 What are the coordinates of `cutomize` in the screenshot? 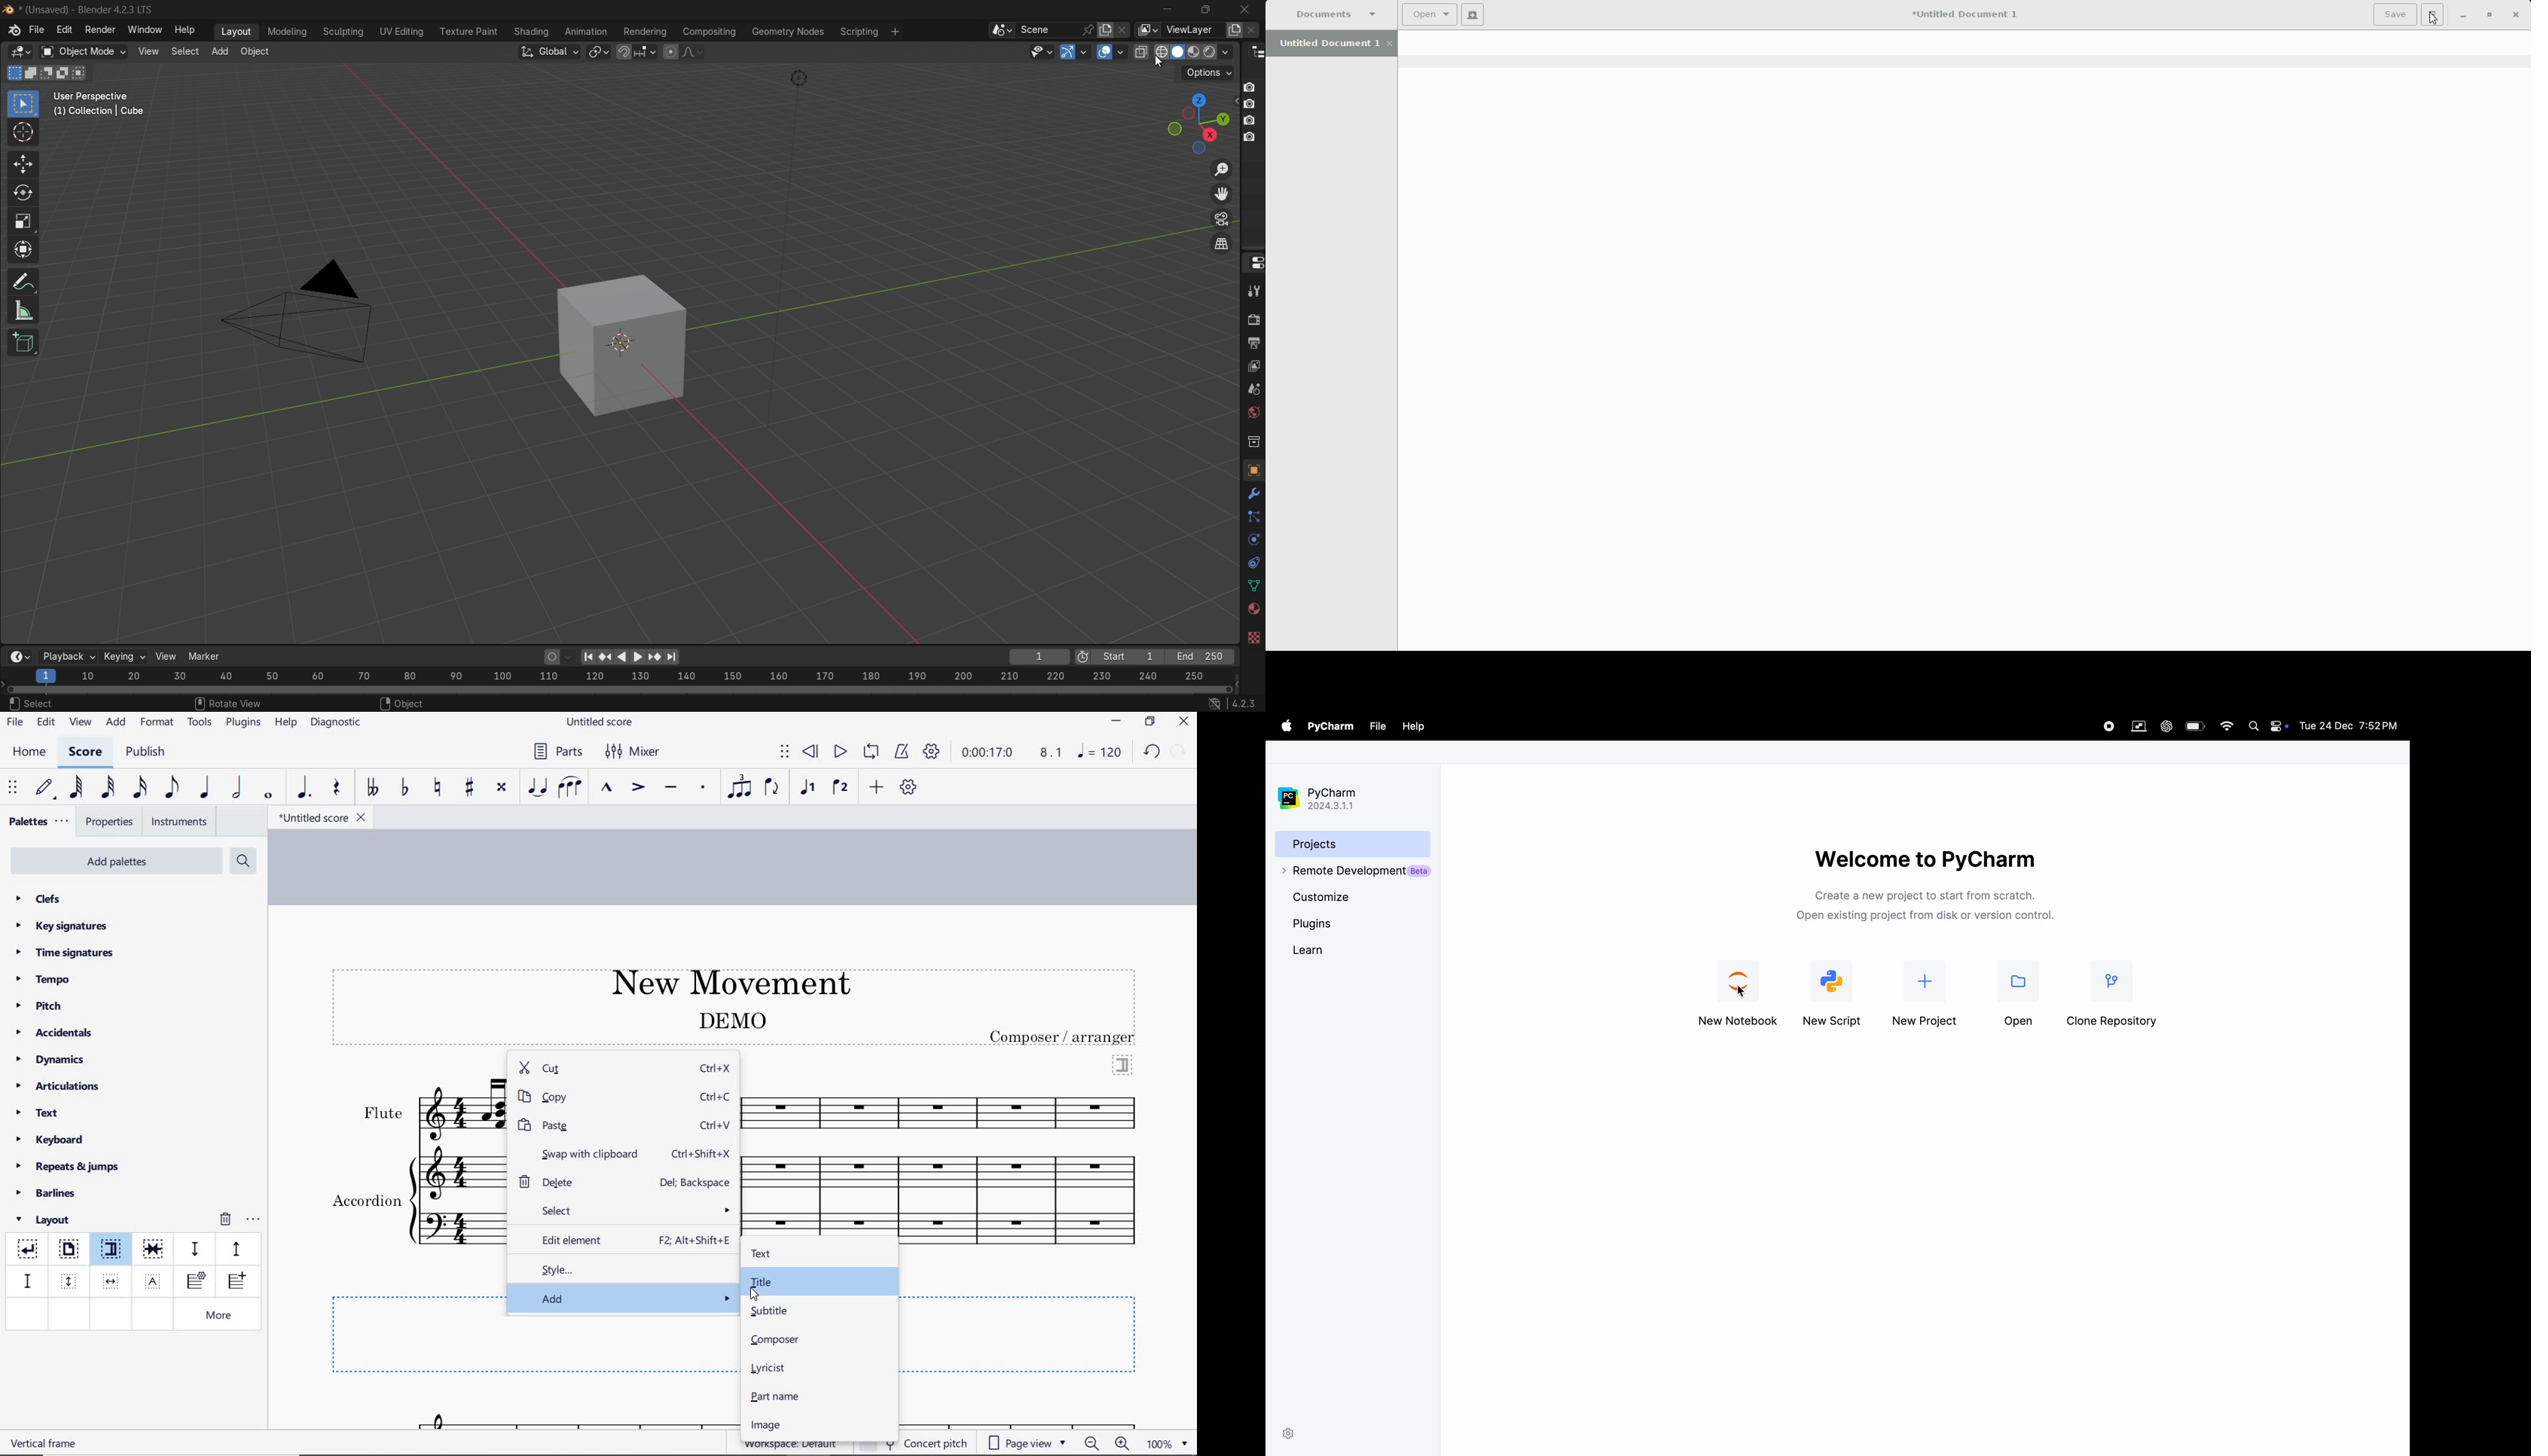 It's located at (1328, 897).